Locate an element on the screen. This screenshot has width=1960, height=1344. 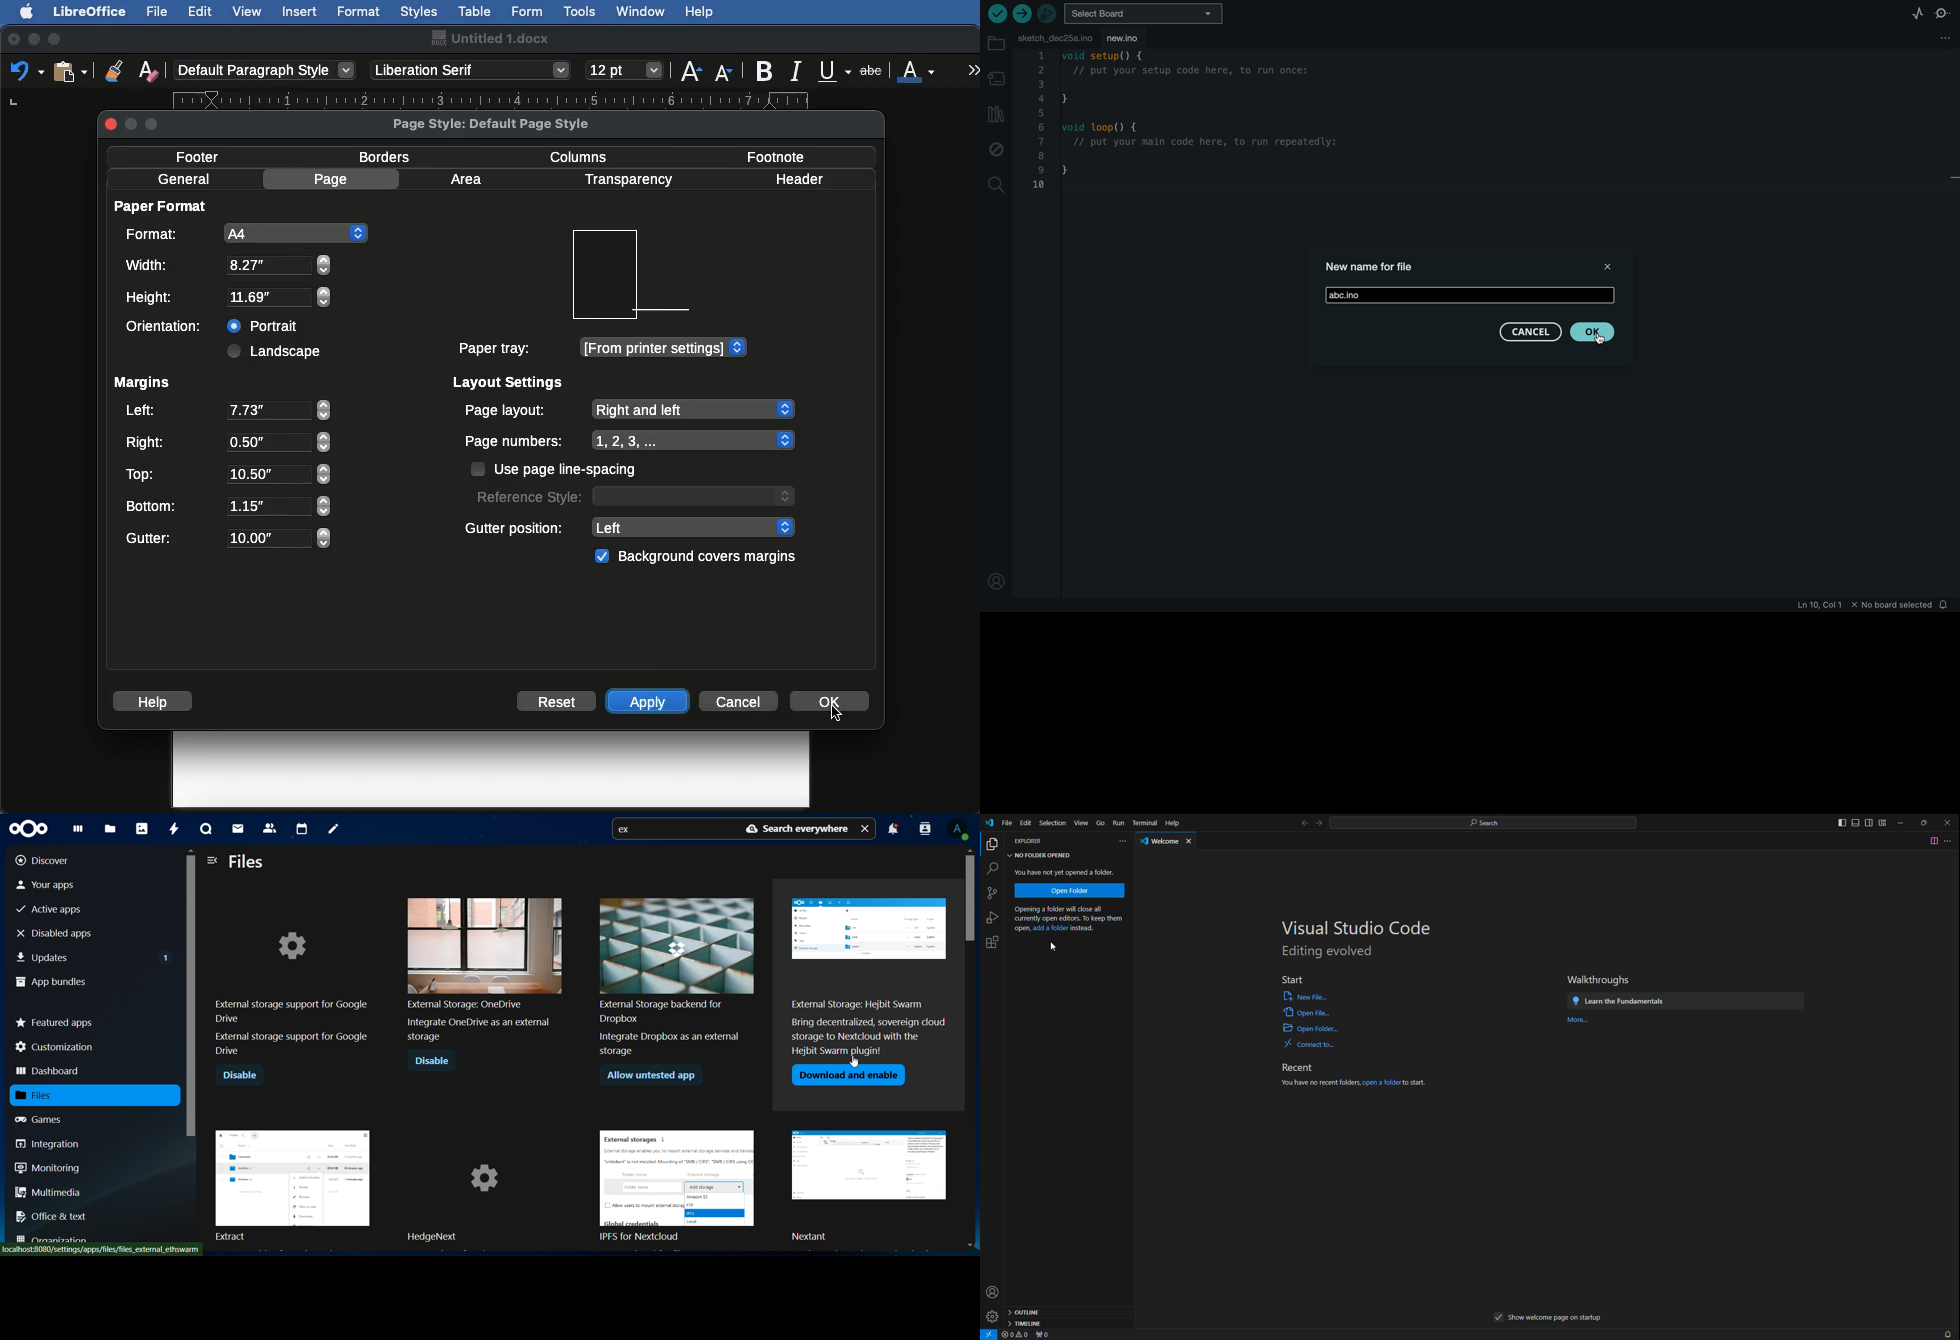
Width is located at coordinates (227, 265).